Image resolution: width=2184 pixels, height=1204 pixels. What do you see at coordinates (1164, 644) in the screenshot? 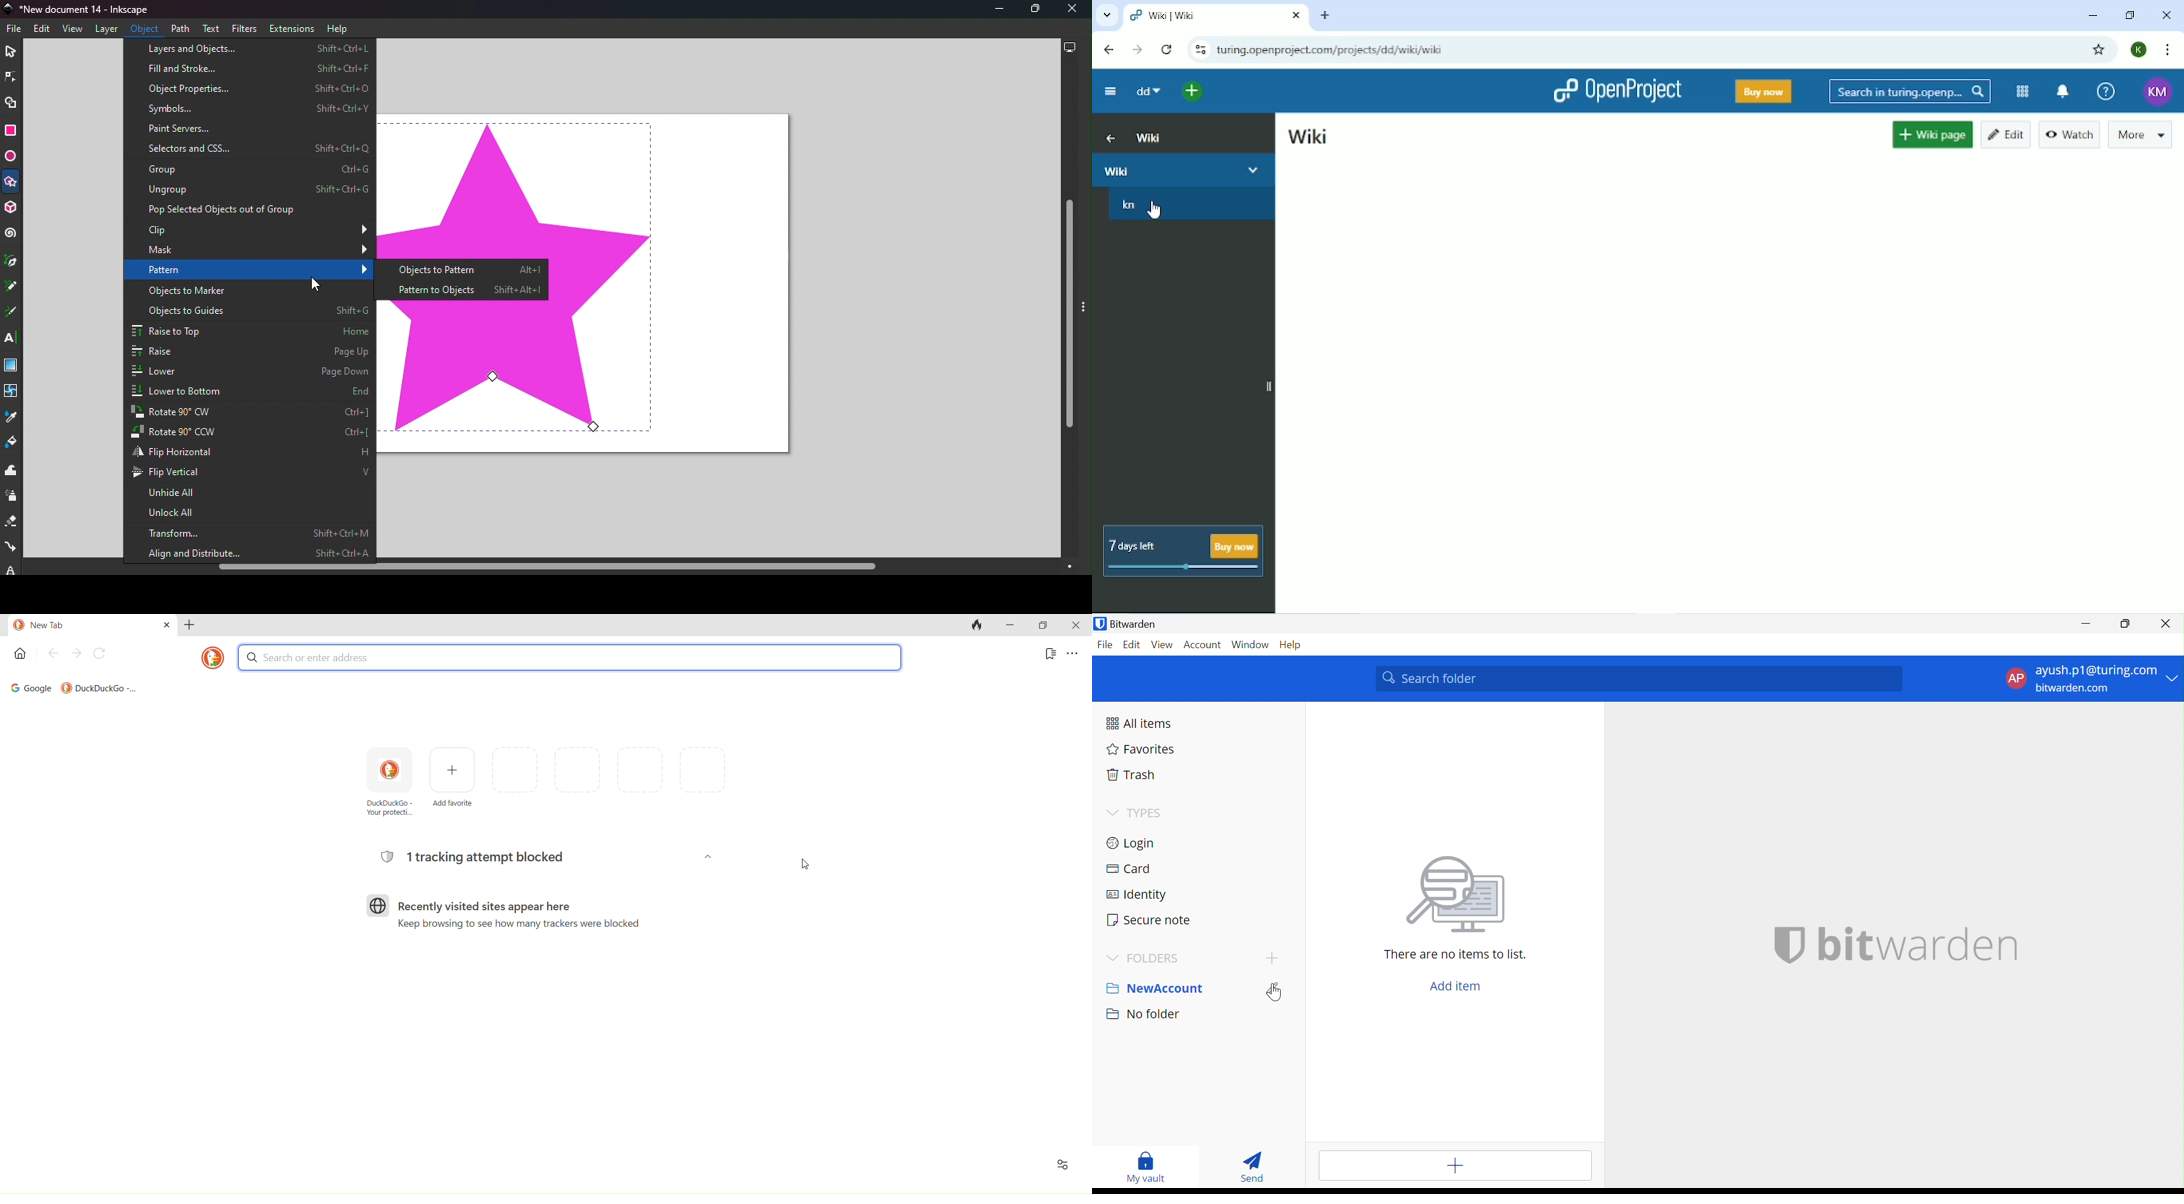
I see `View` at bounding box center [1164, 644].